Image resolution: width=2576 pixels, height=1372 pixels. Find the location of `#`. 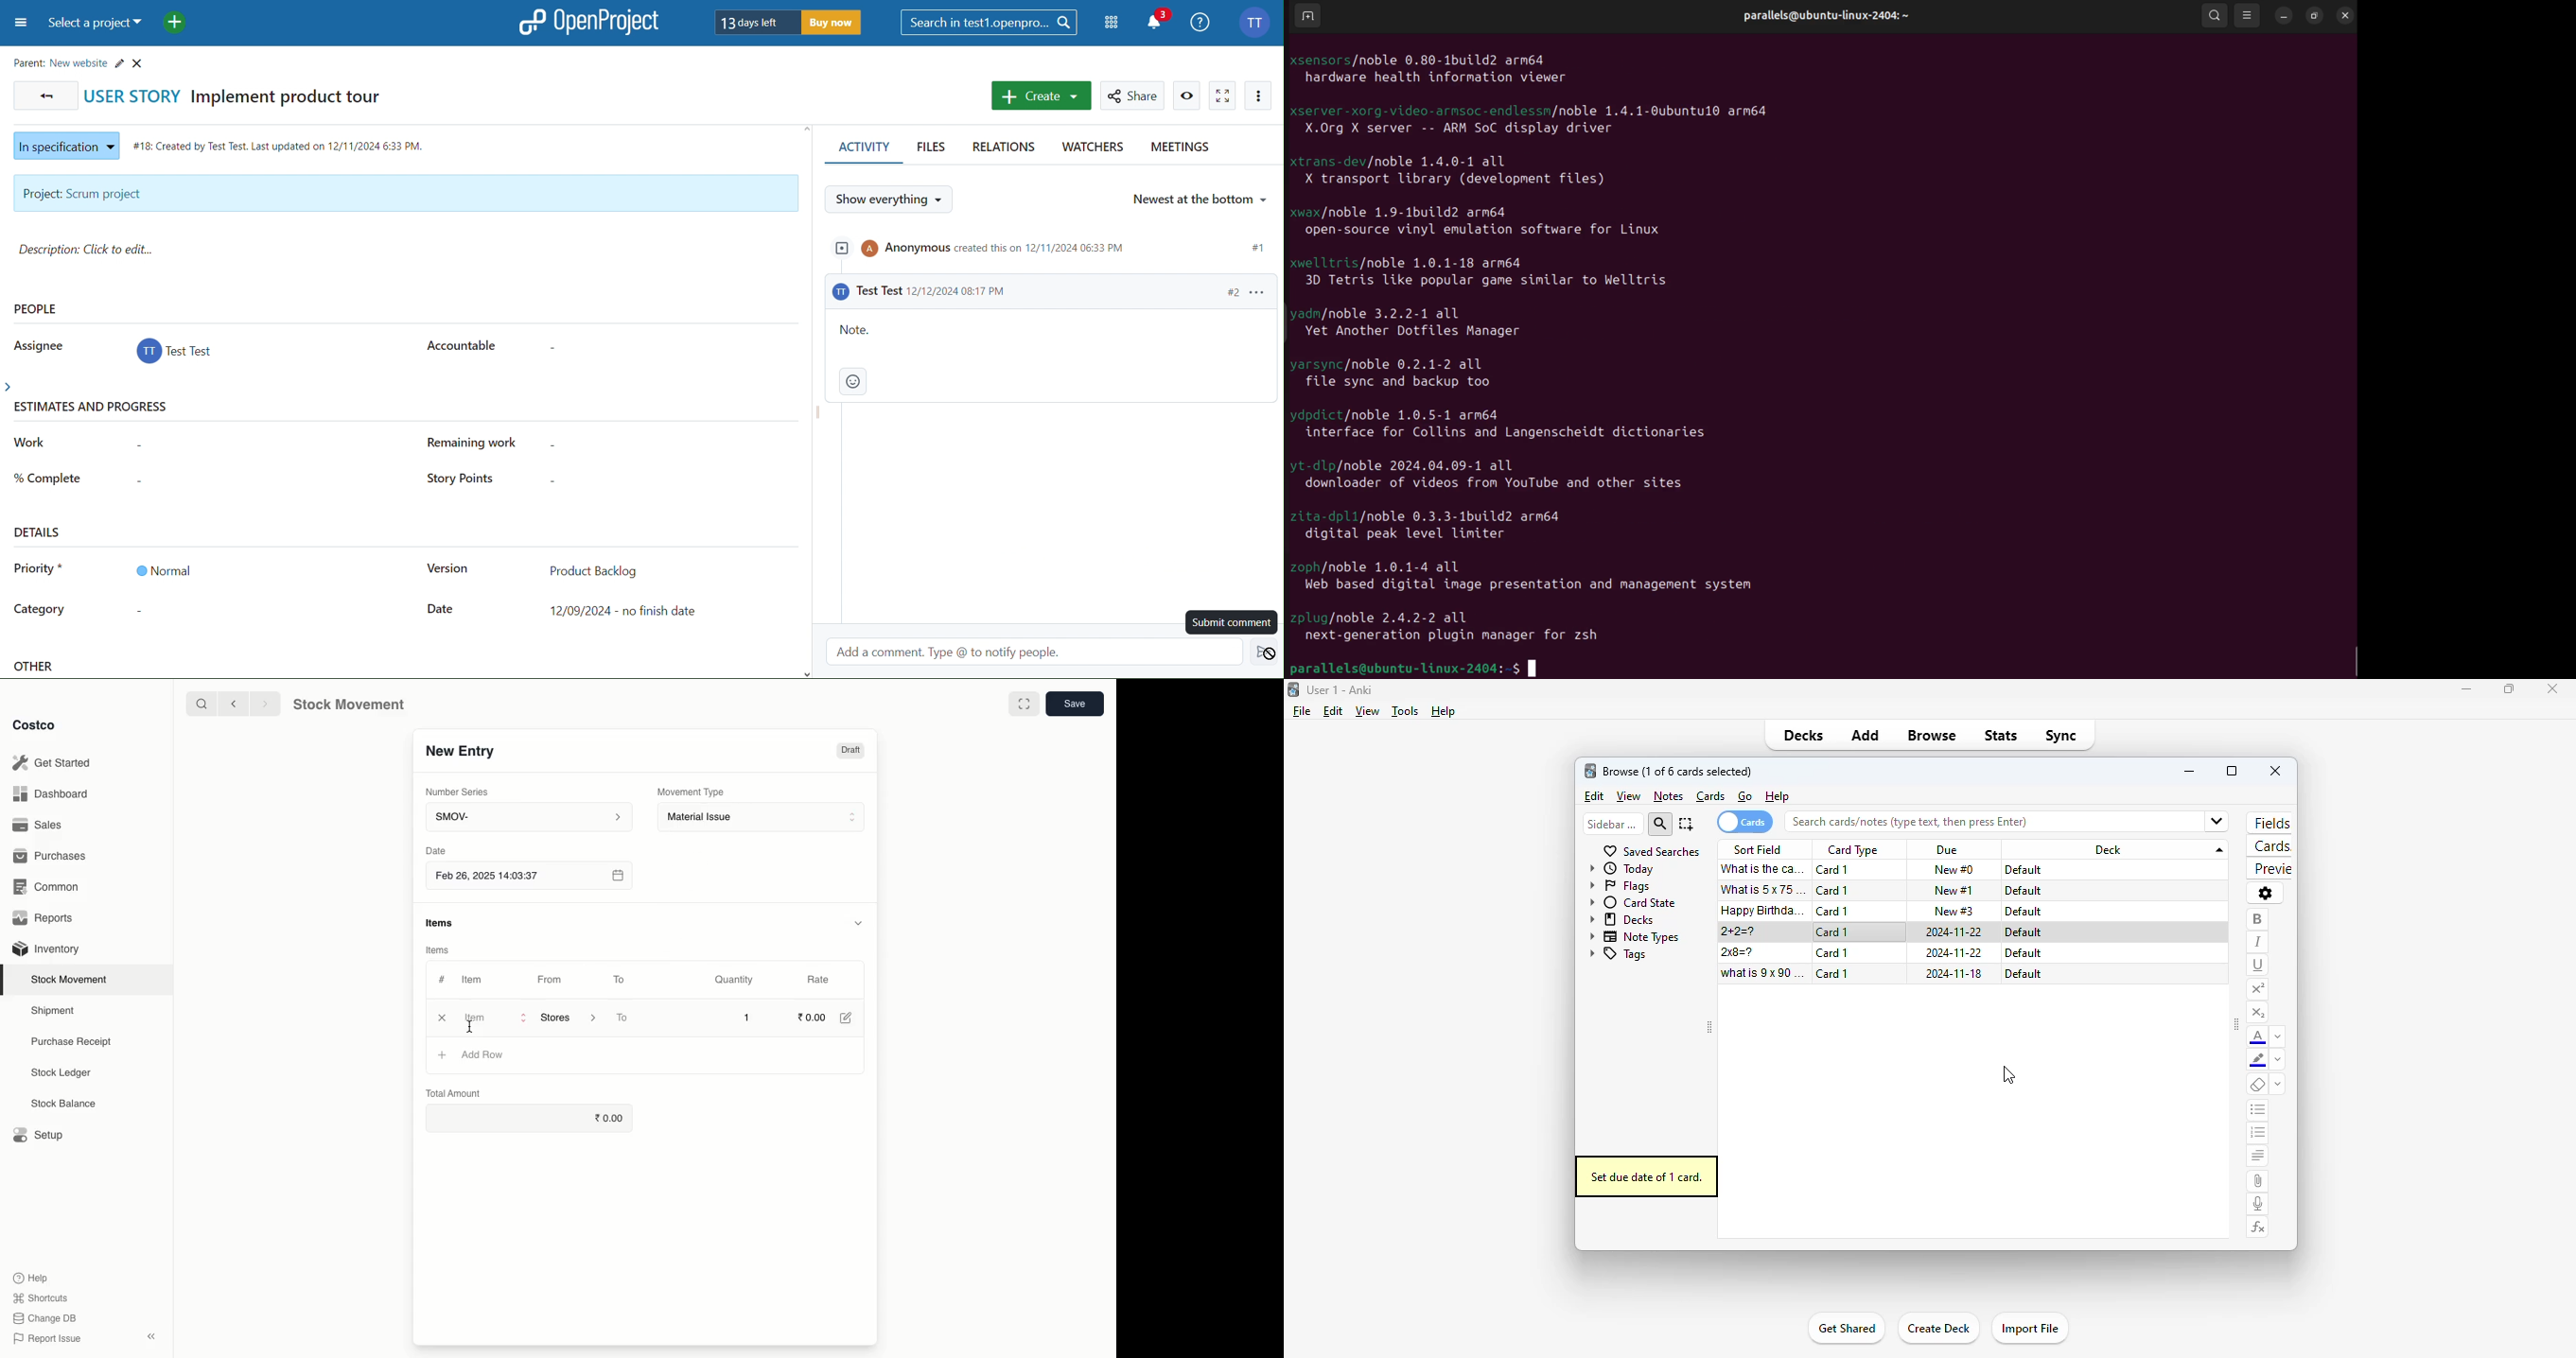

# is located at coordinates (442, 980).